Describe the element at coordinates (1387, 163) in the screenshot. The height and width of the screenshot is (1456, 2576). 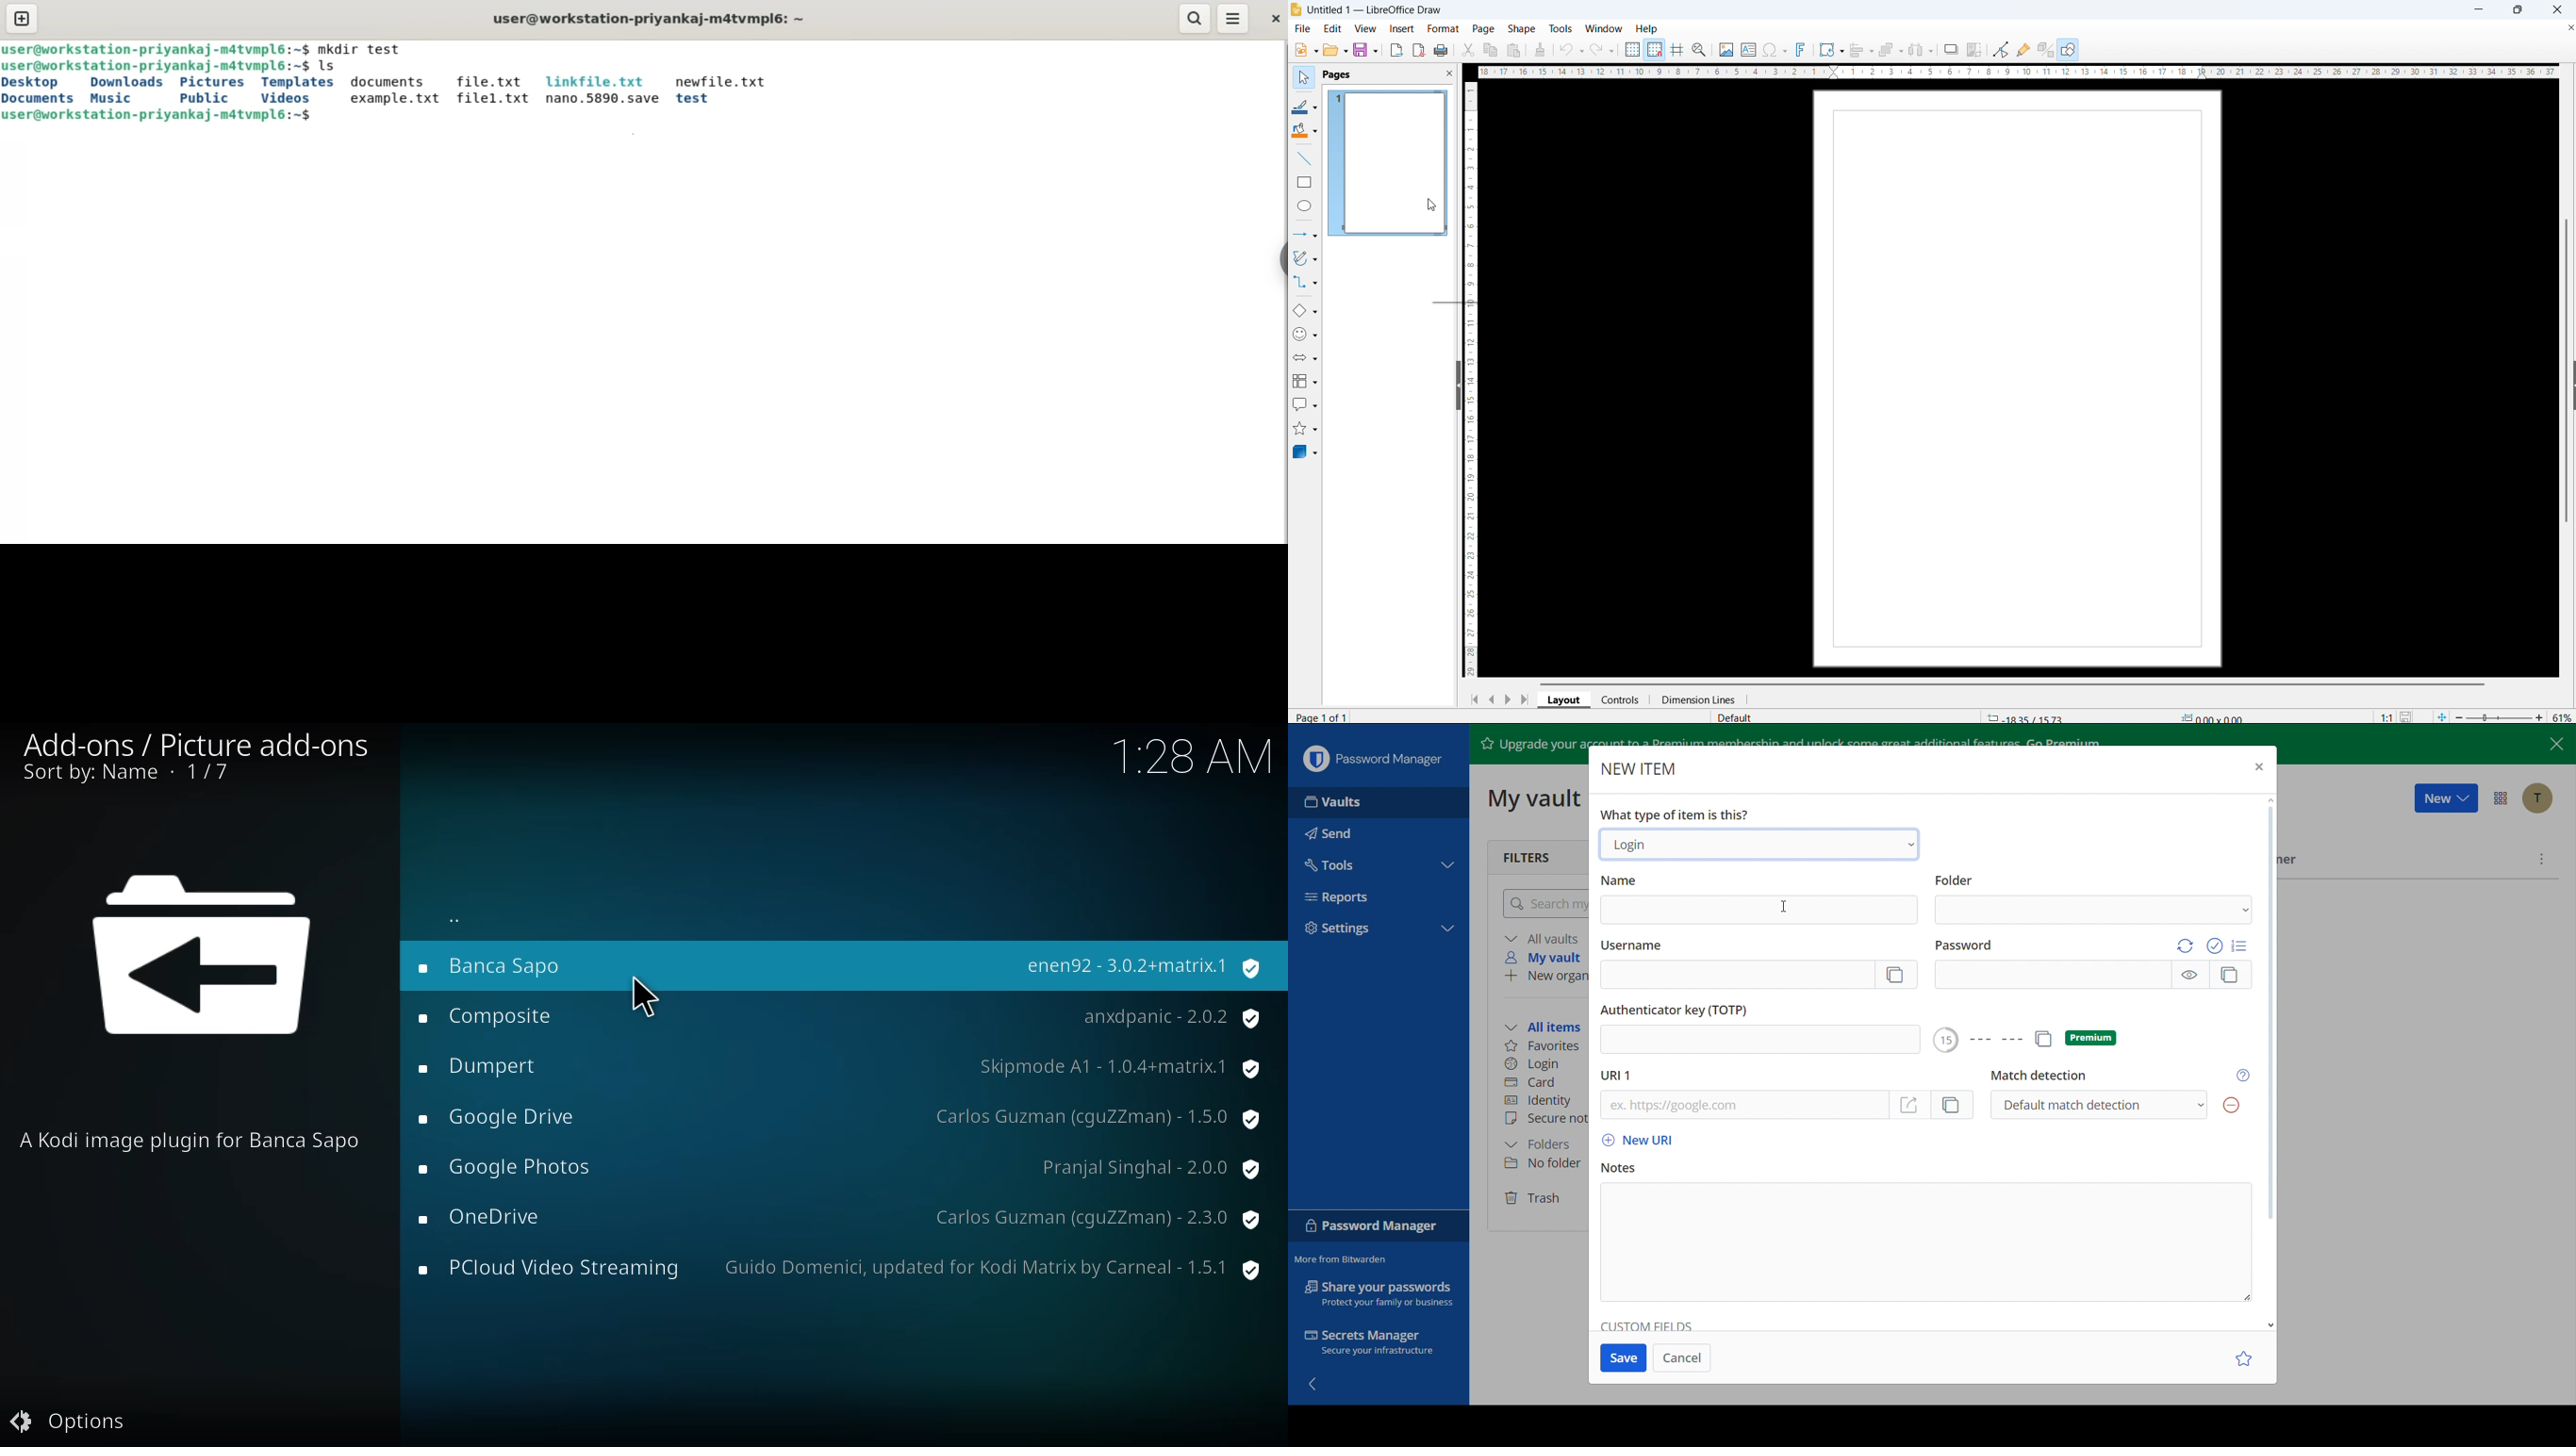
I see `page 1` at that location.